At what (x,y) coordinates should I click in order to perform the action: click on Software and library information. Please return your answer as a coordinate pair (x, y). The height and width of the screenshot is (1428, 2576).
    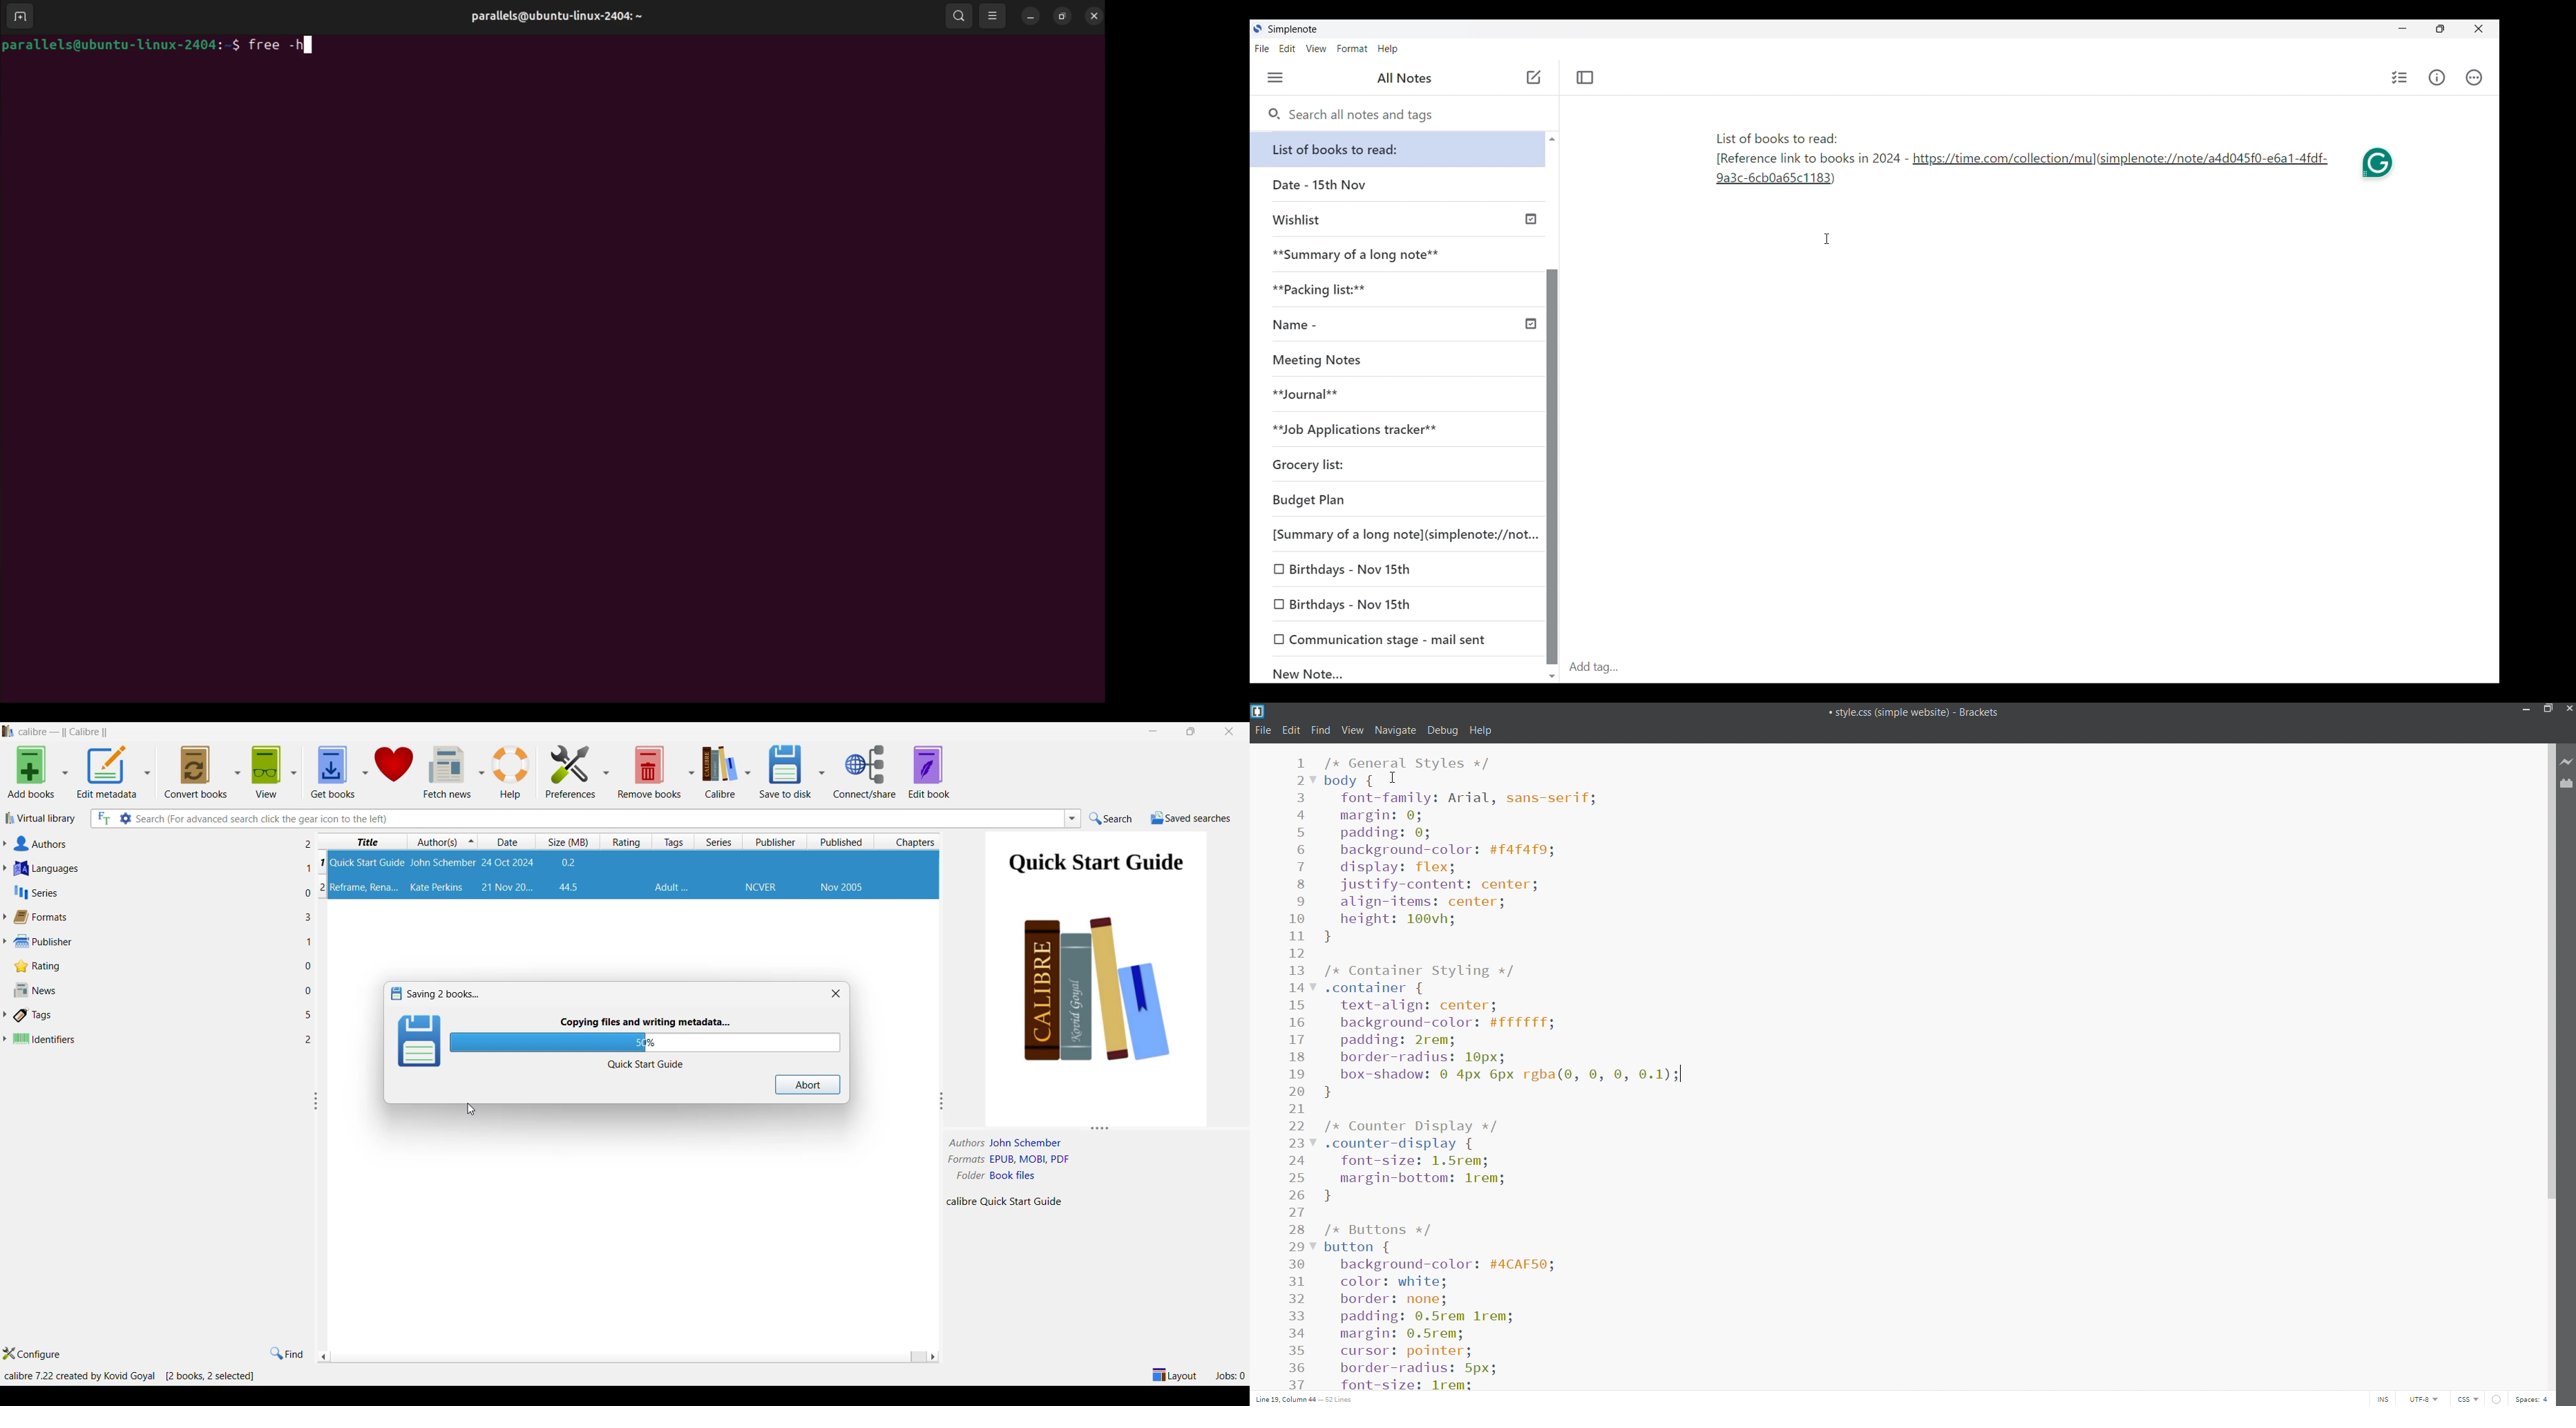
    Looking at the image, I should click on (130, 1376).